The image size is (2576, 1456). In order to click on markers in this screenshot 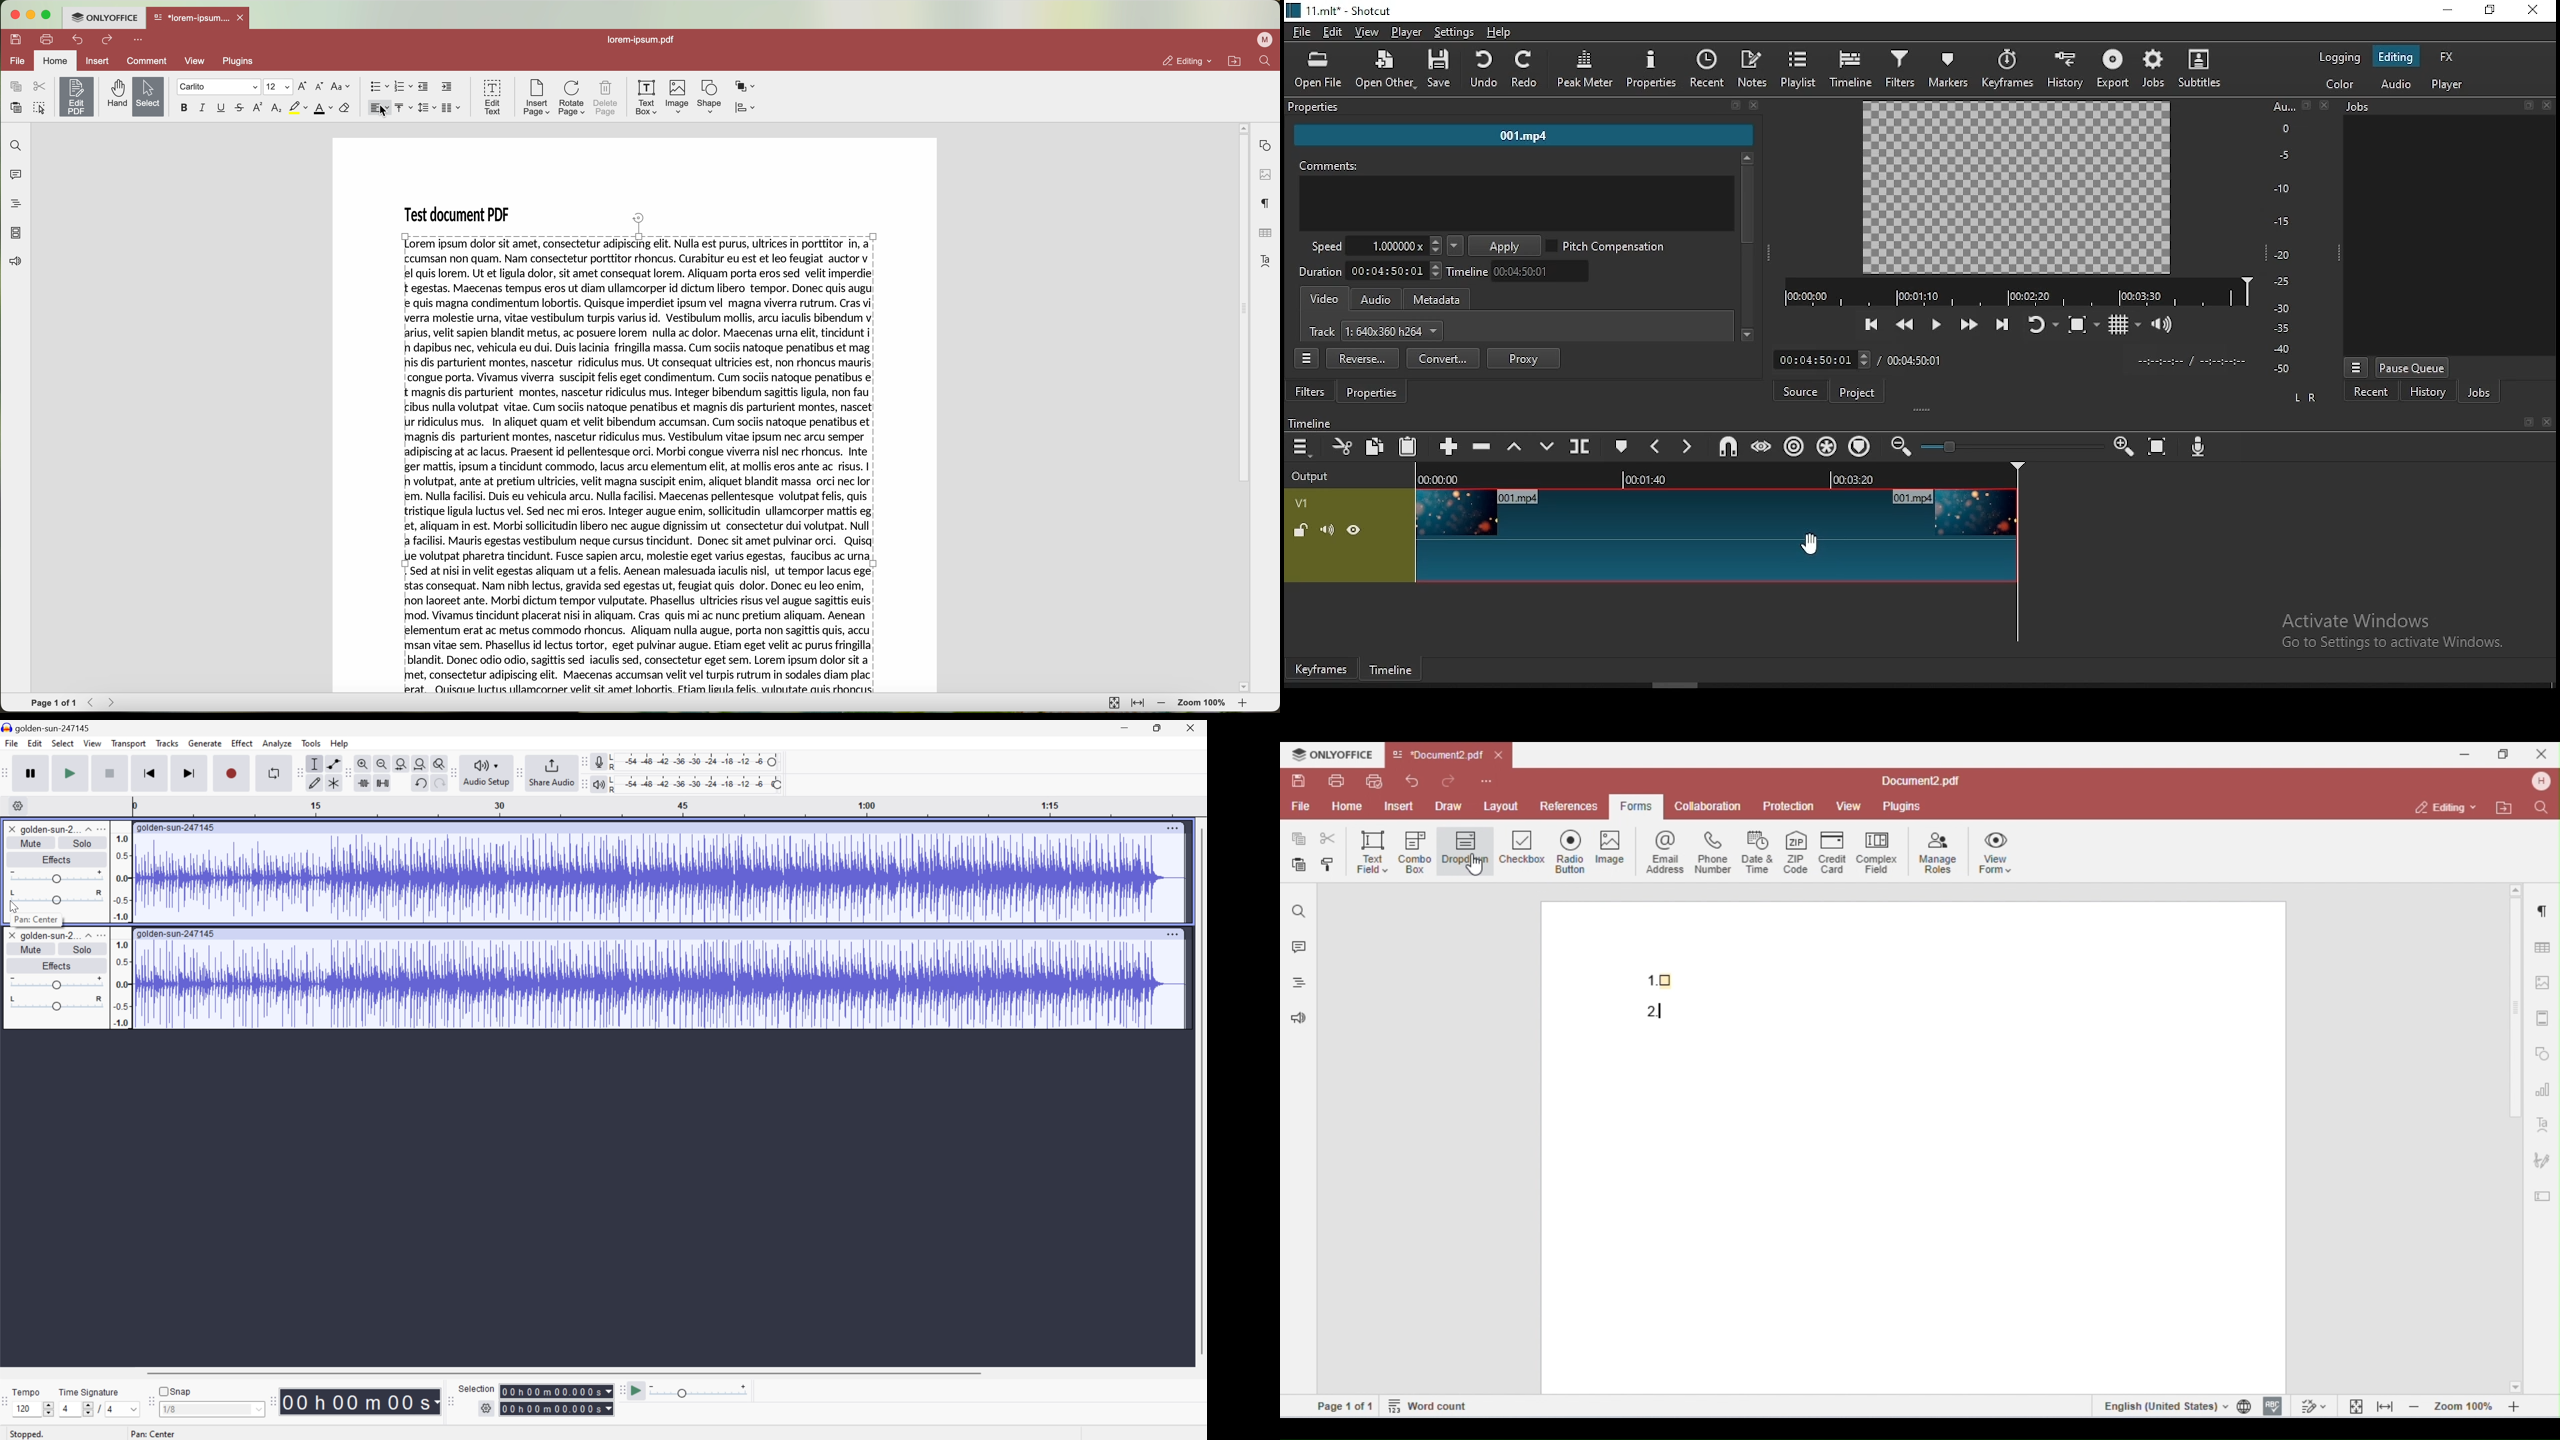, I will do `click(1951, 71)`.